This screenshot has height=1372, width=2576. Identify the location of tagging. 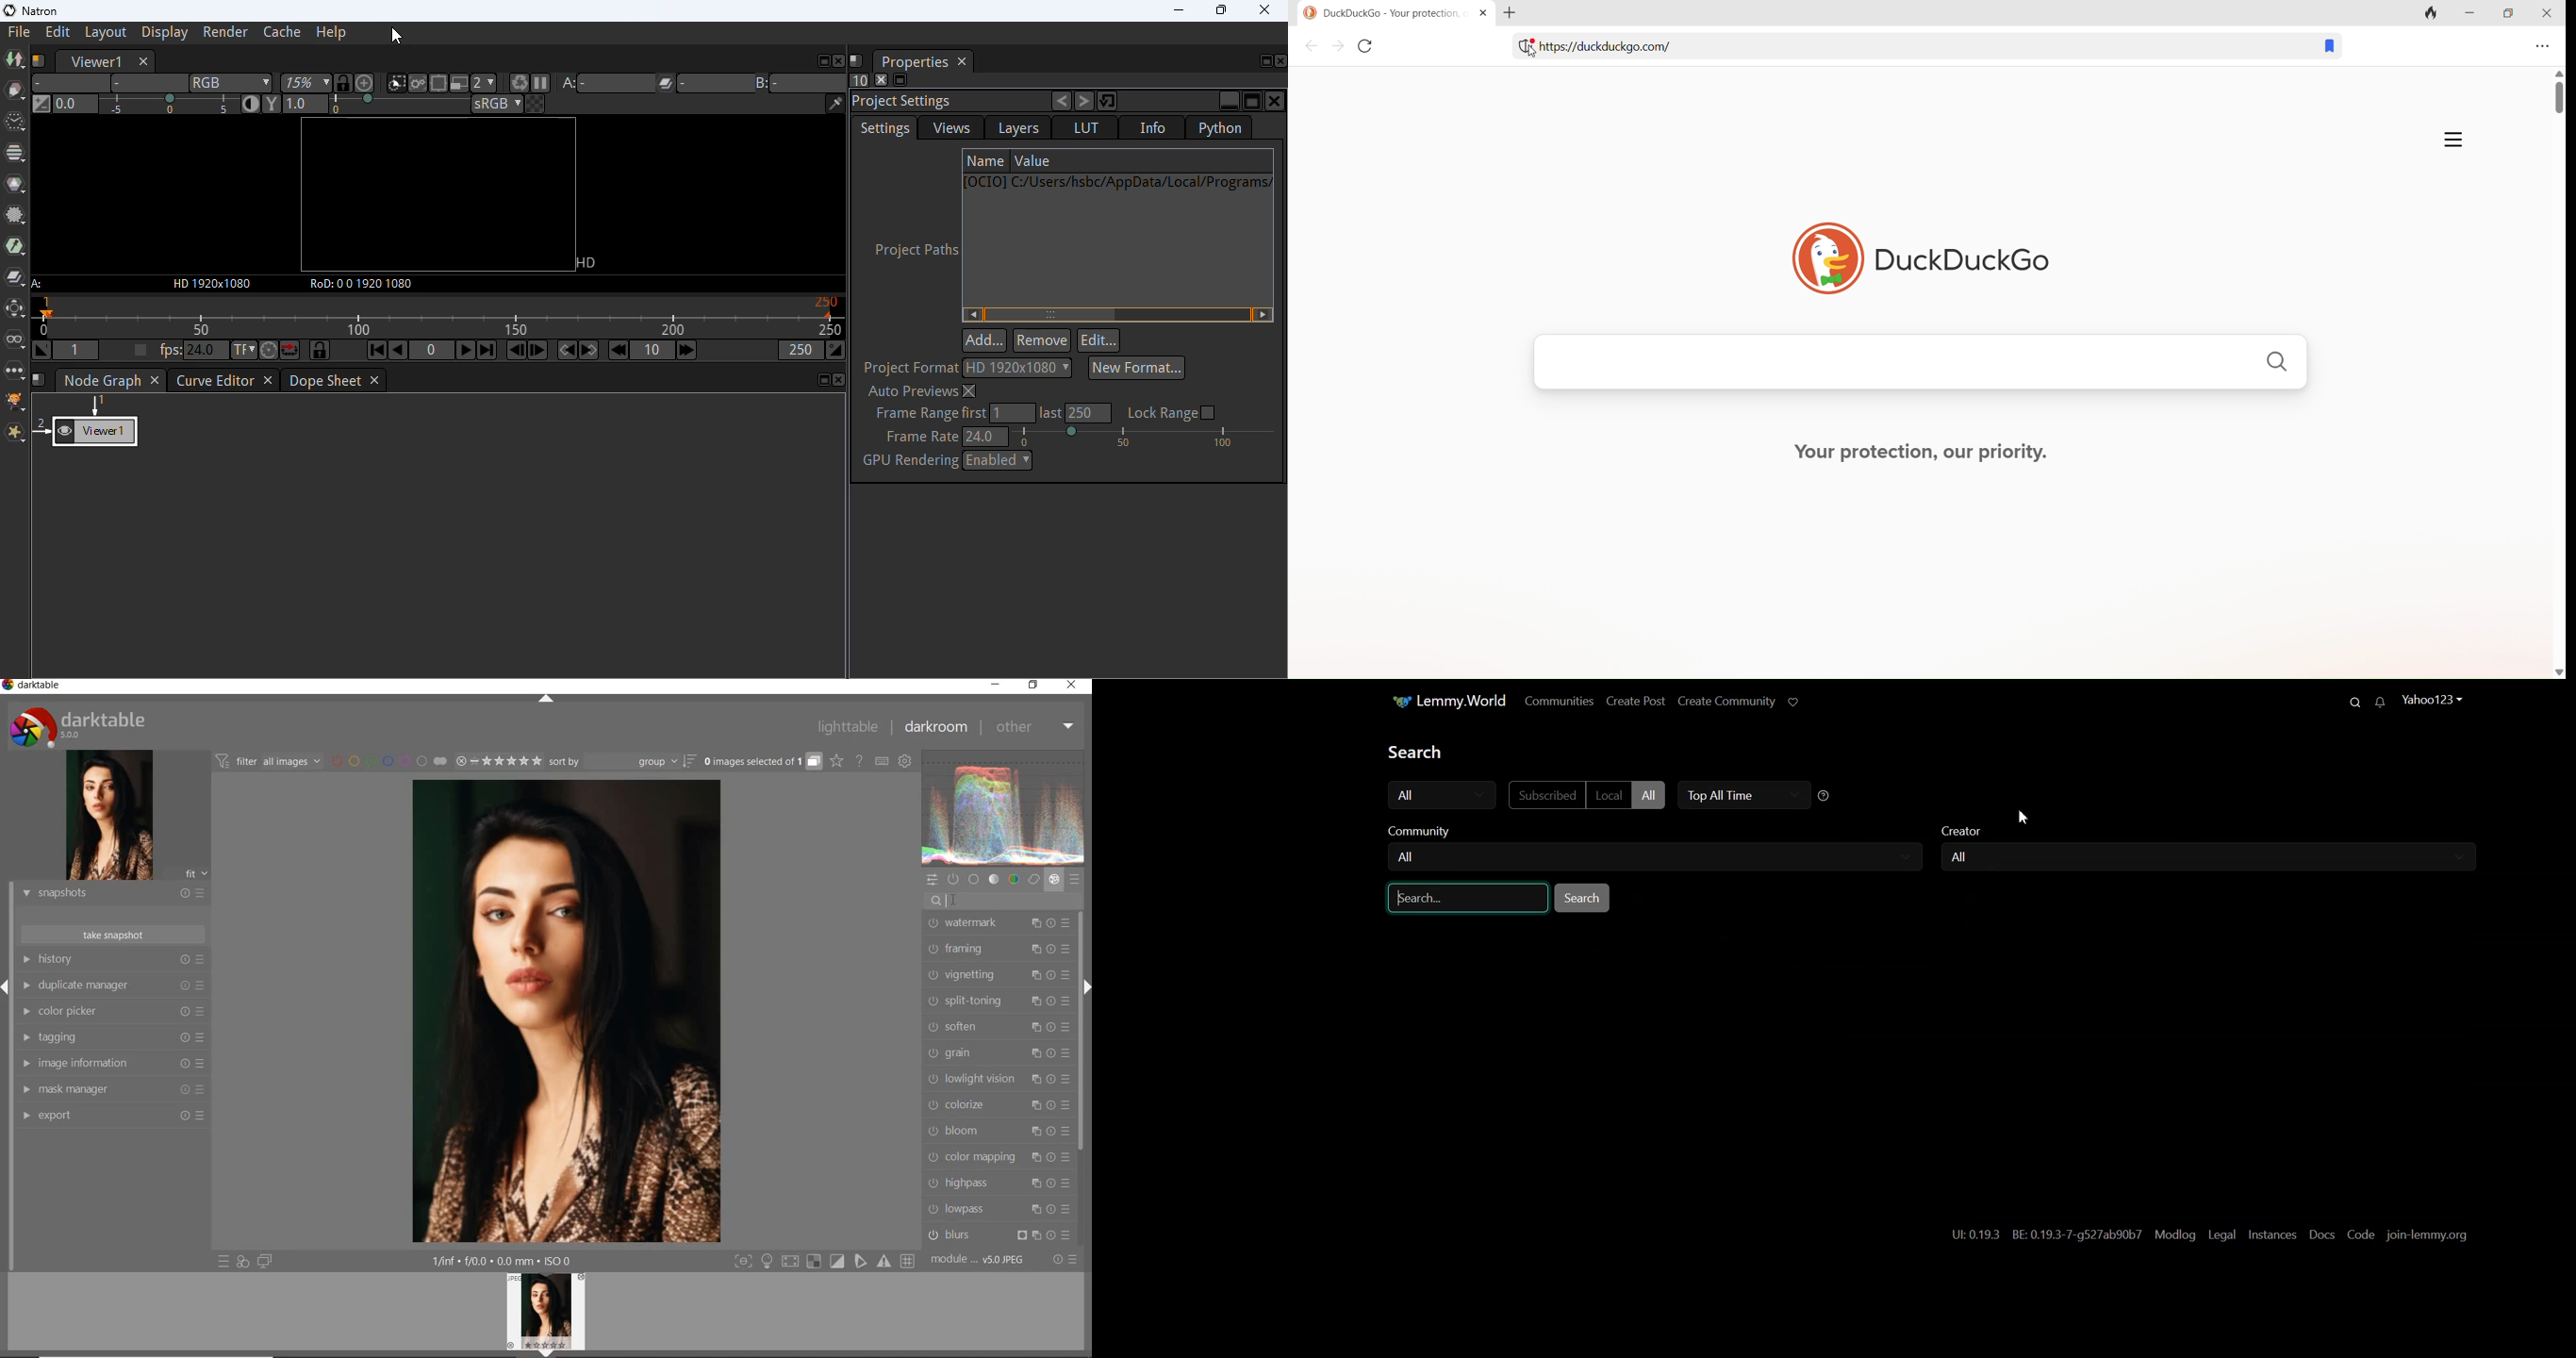
(109, 1039).